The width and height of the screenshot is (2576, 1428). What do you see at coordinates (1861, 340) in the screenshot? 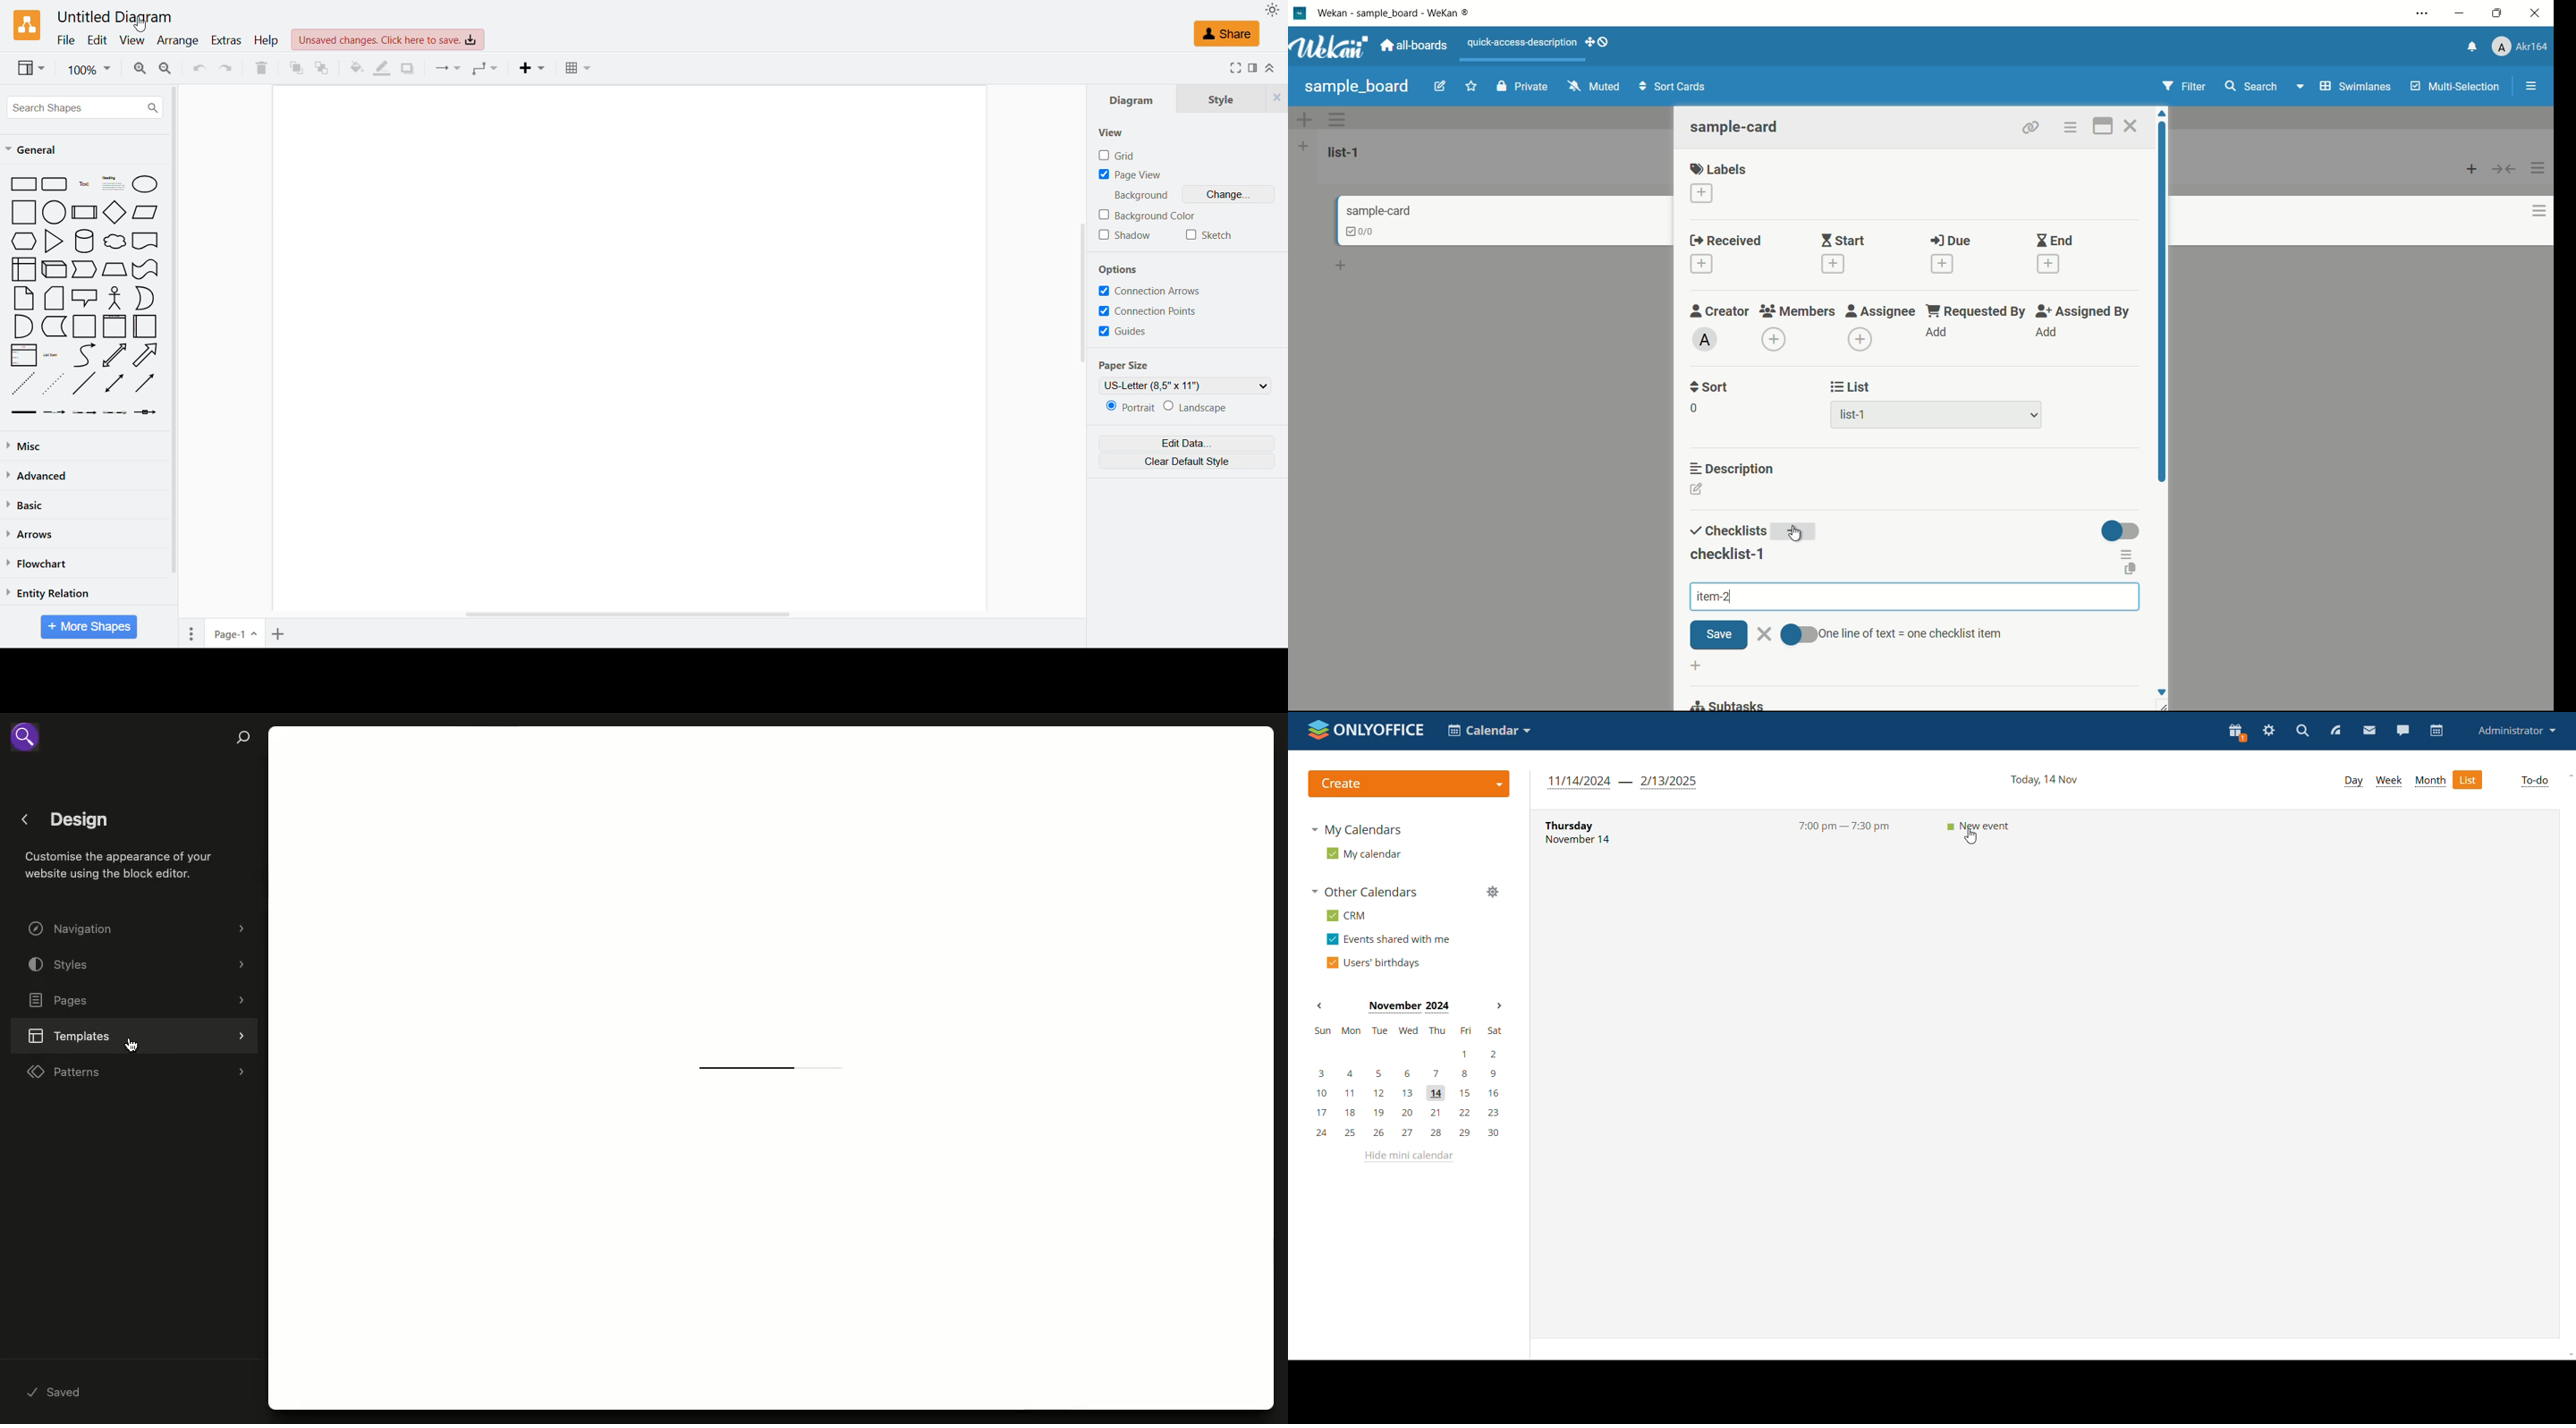
I see `add assignee` at bounding box center [1861, 340].